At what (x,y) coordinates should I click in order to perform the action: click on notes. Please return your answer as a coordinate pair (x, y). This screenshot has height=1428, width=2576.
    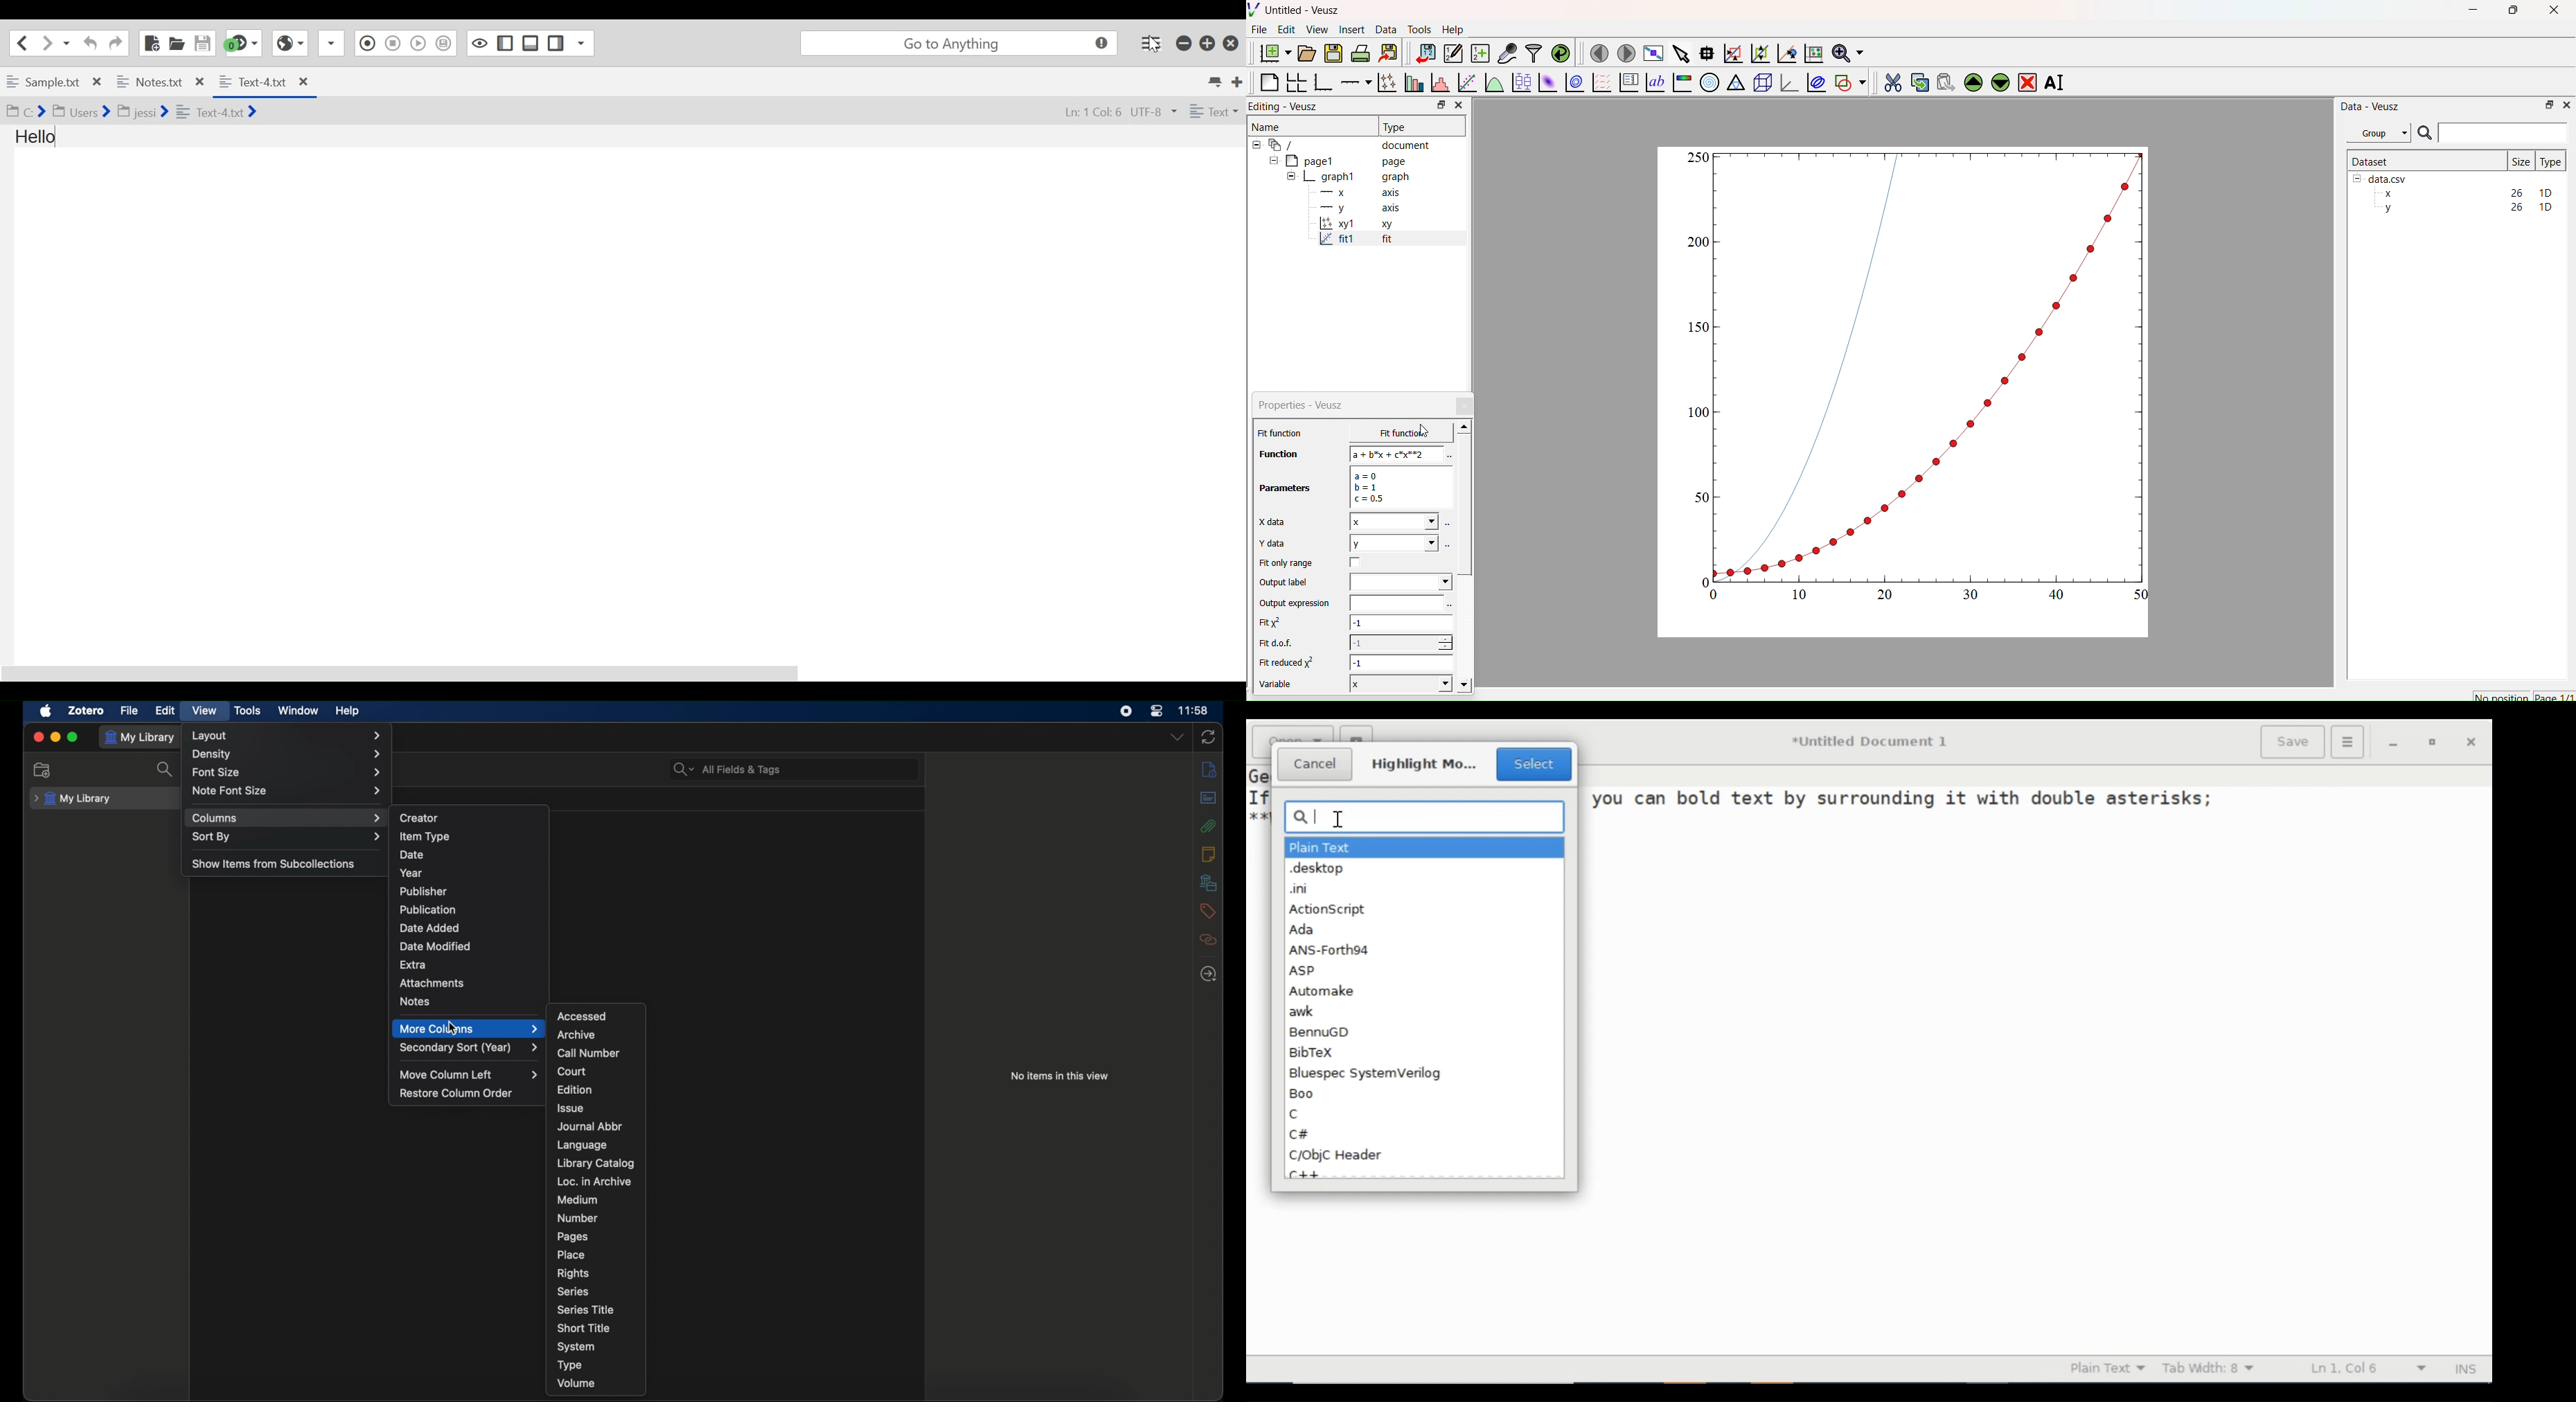
    Looking at the image, I should click on (1208, 853).